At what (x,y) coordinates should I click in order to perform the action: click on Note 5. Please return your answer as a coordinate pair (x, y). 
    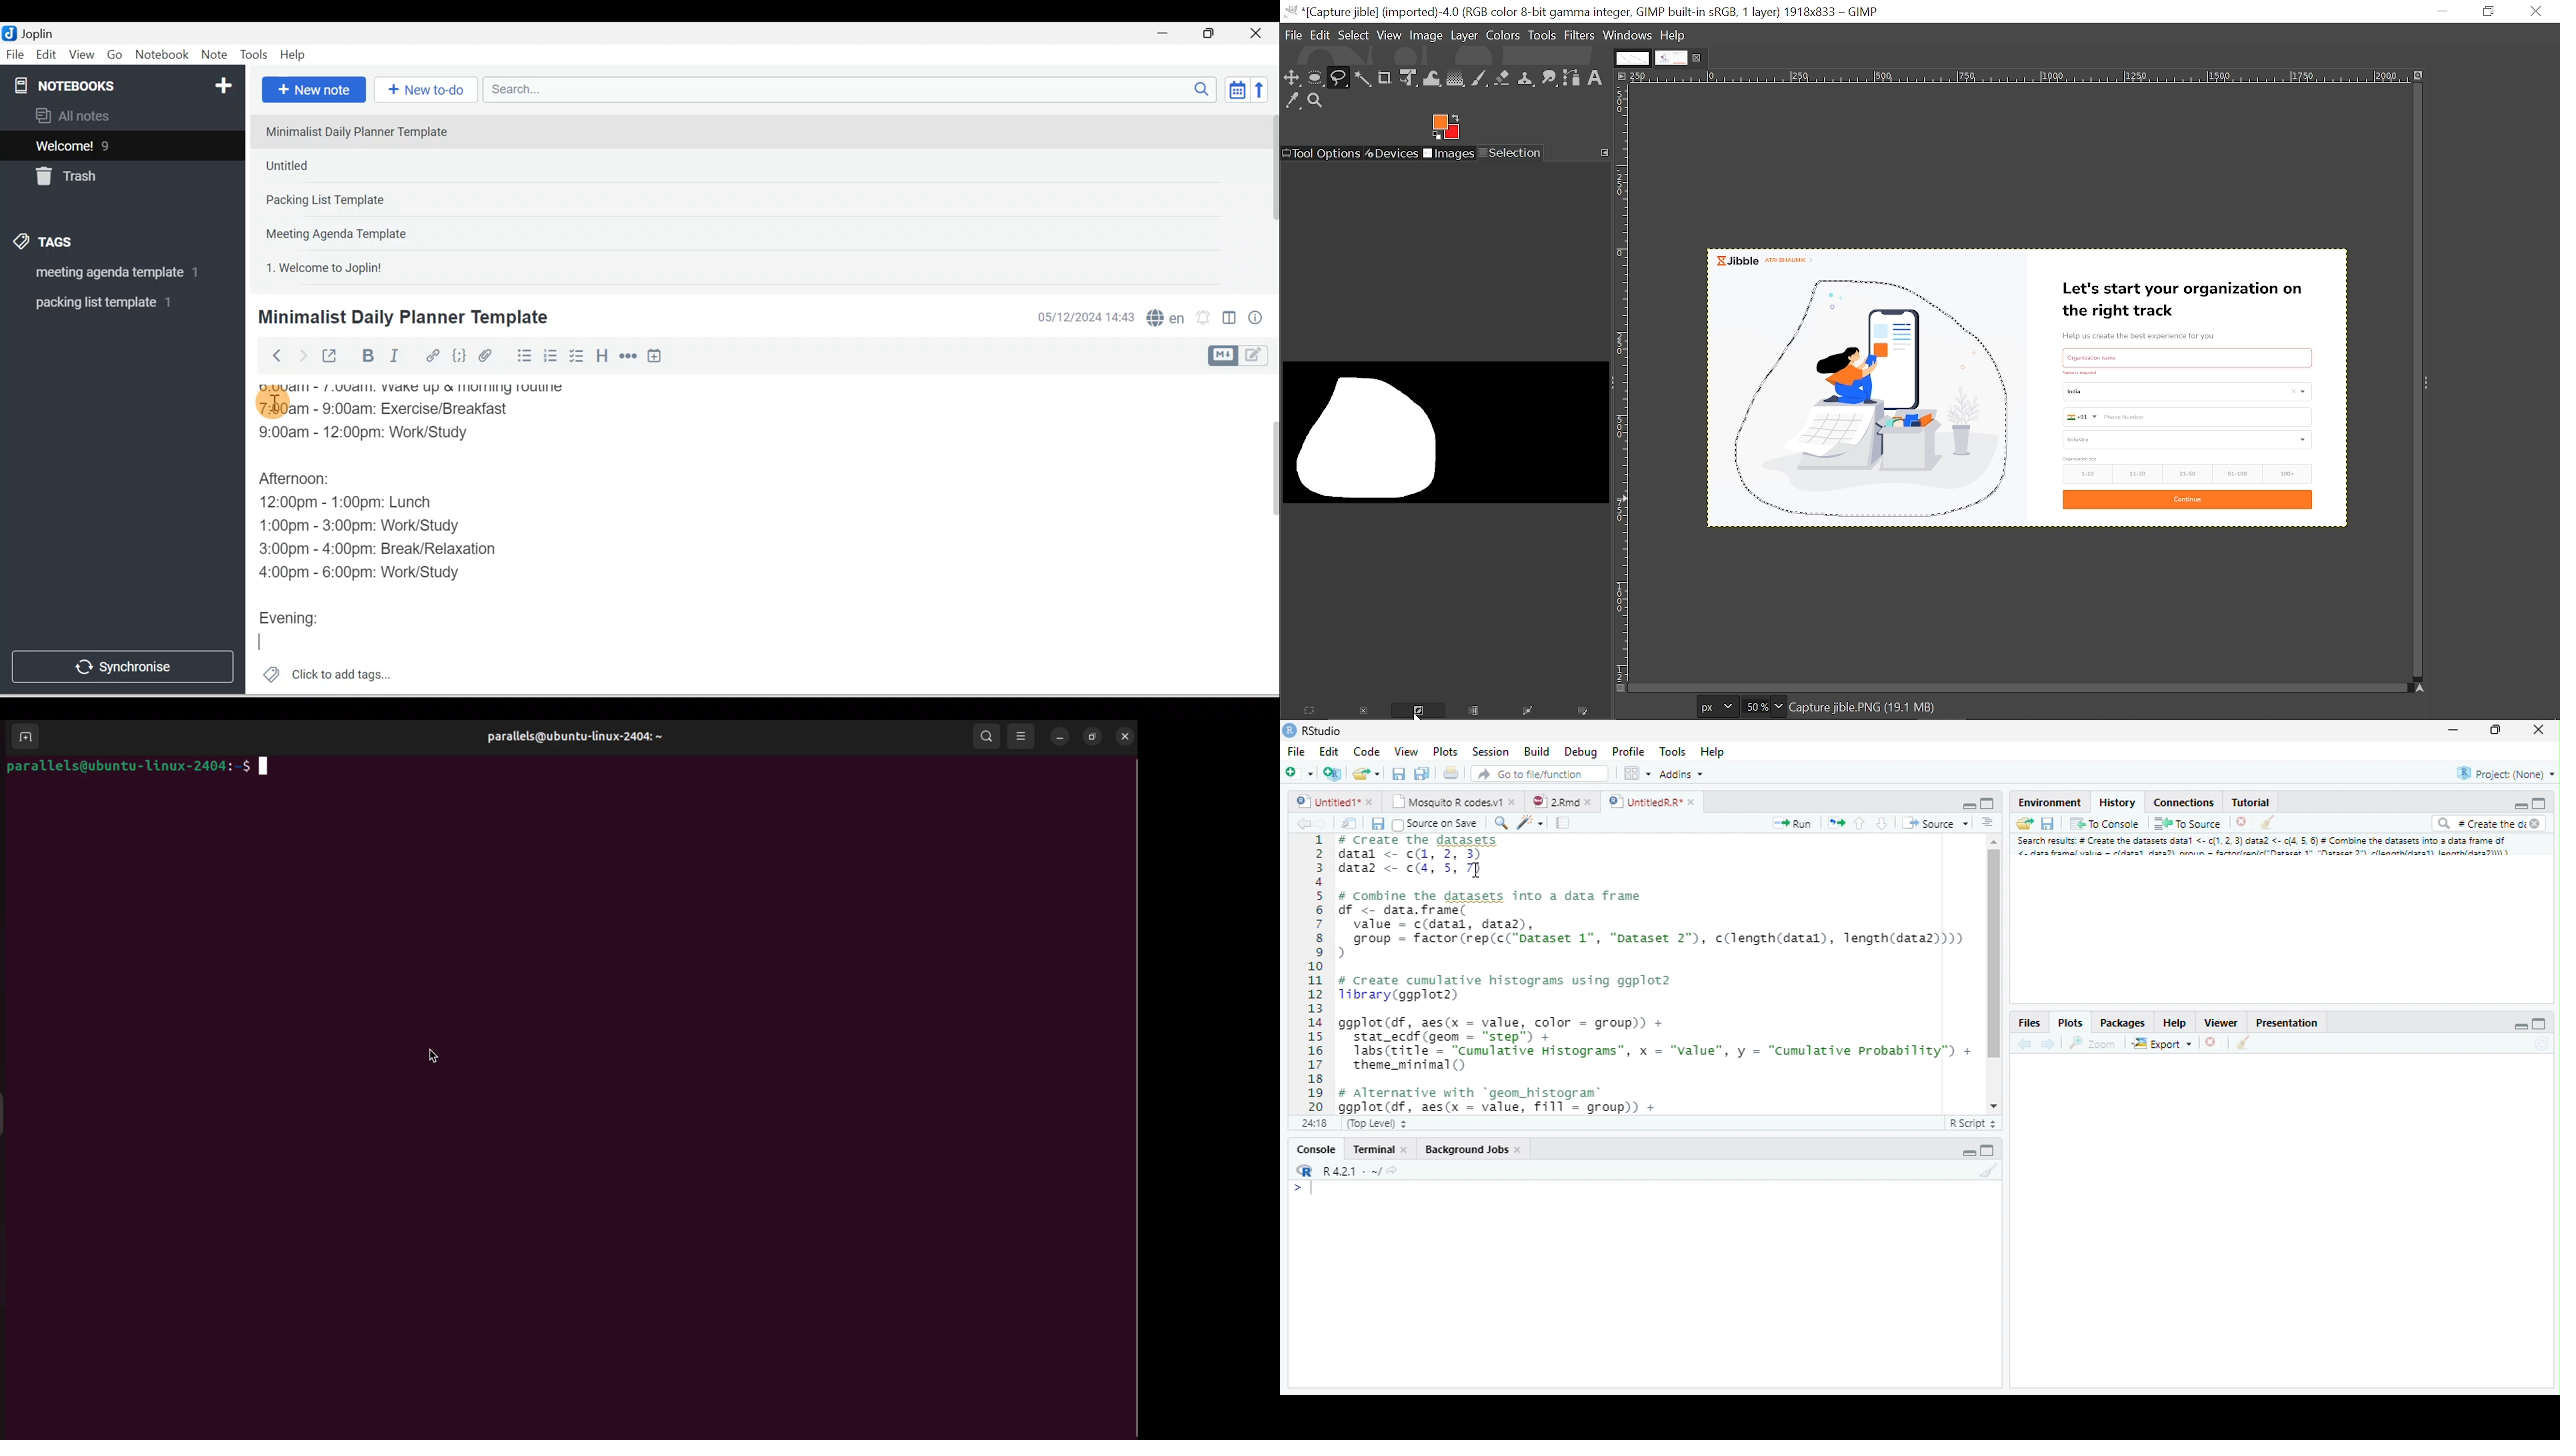
    Looking at the image, I should click on (373, 266).